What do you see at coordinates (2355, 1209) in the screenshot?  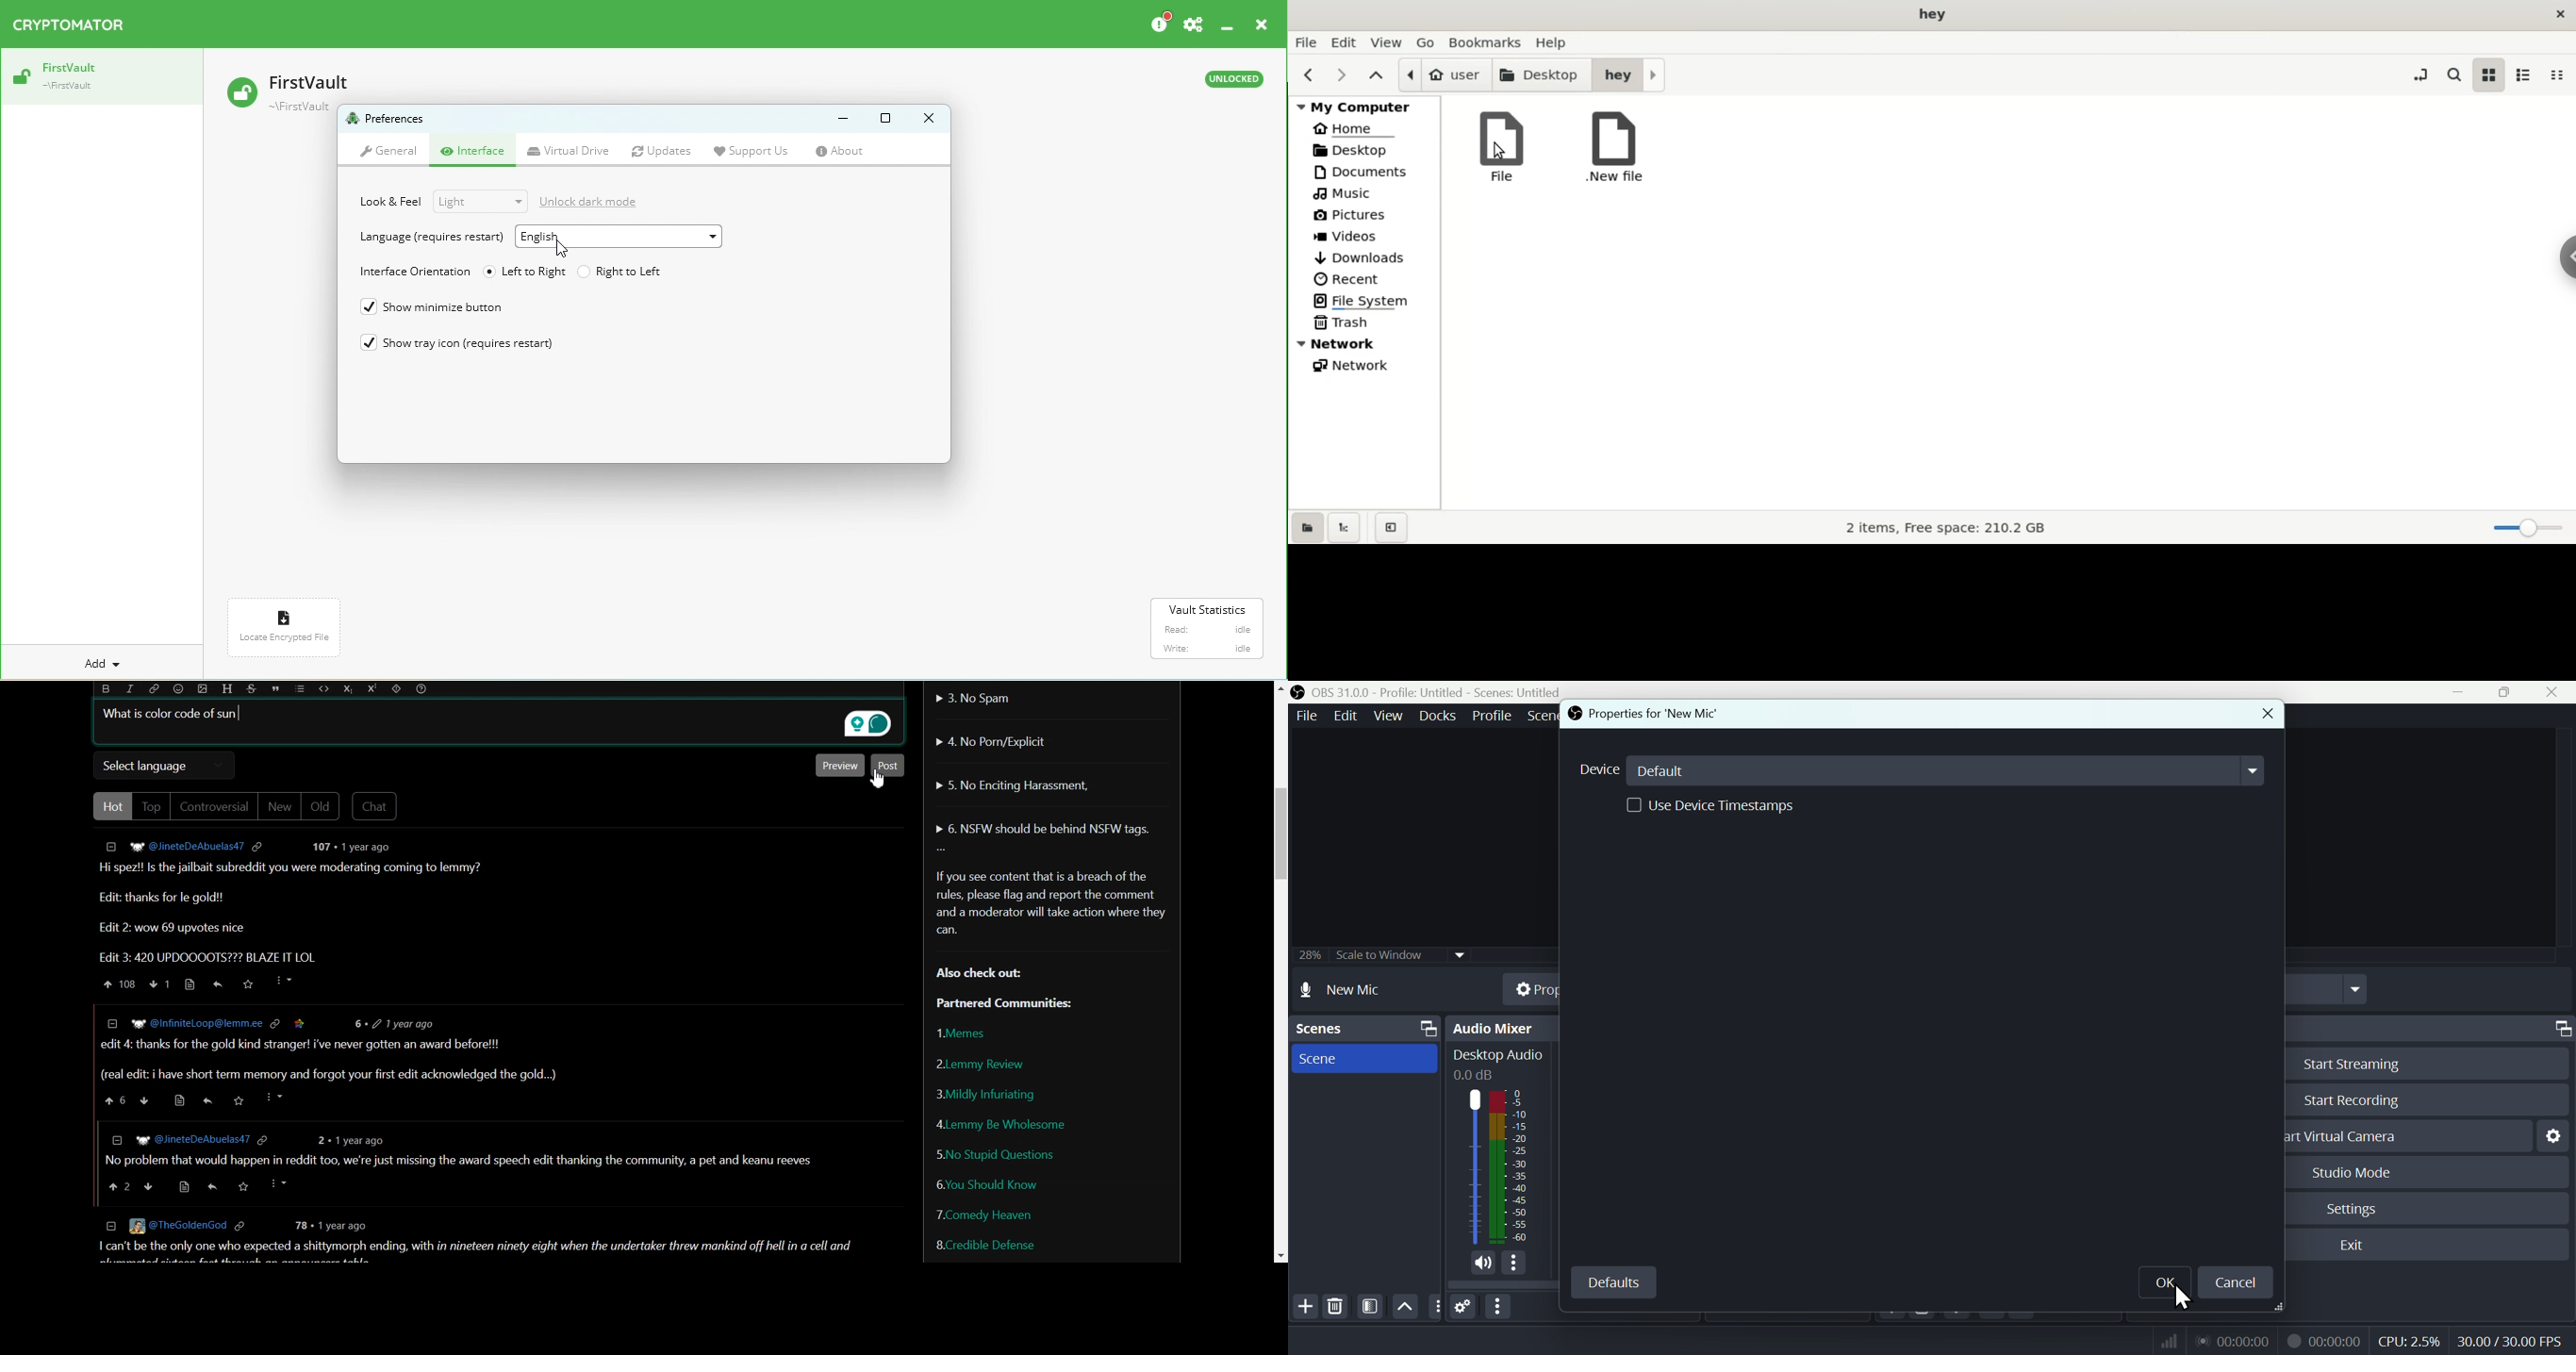 I see `Settings` at bounding box center [2355, 1209].